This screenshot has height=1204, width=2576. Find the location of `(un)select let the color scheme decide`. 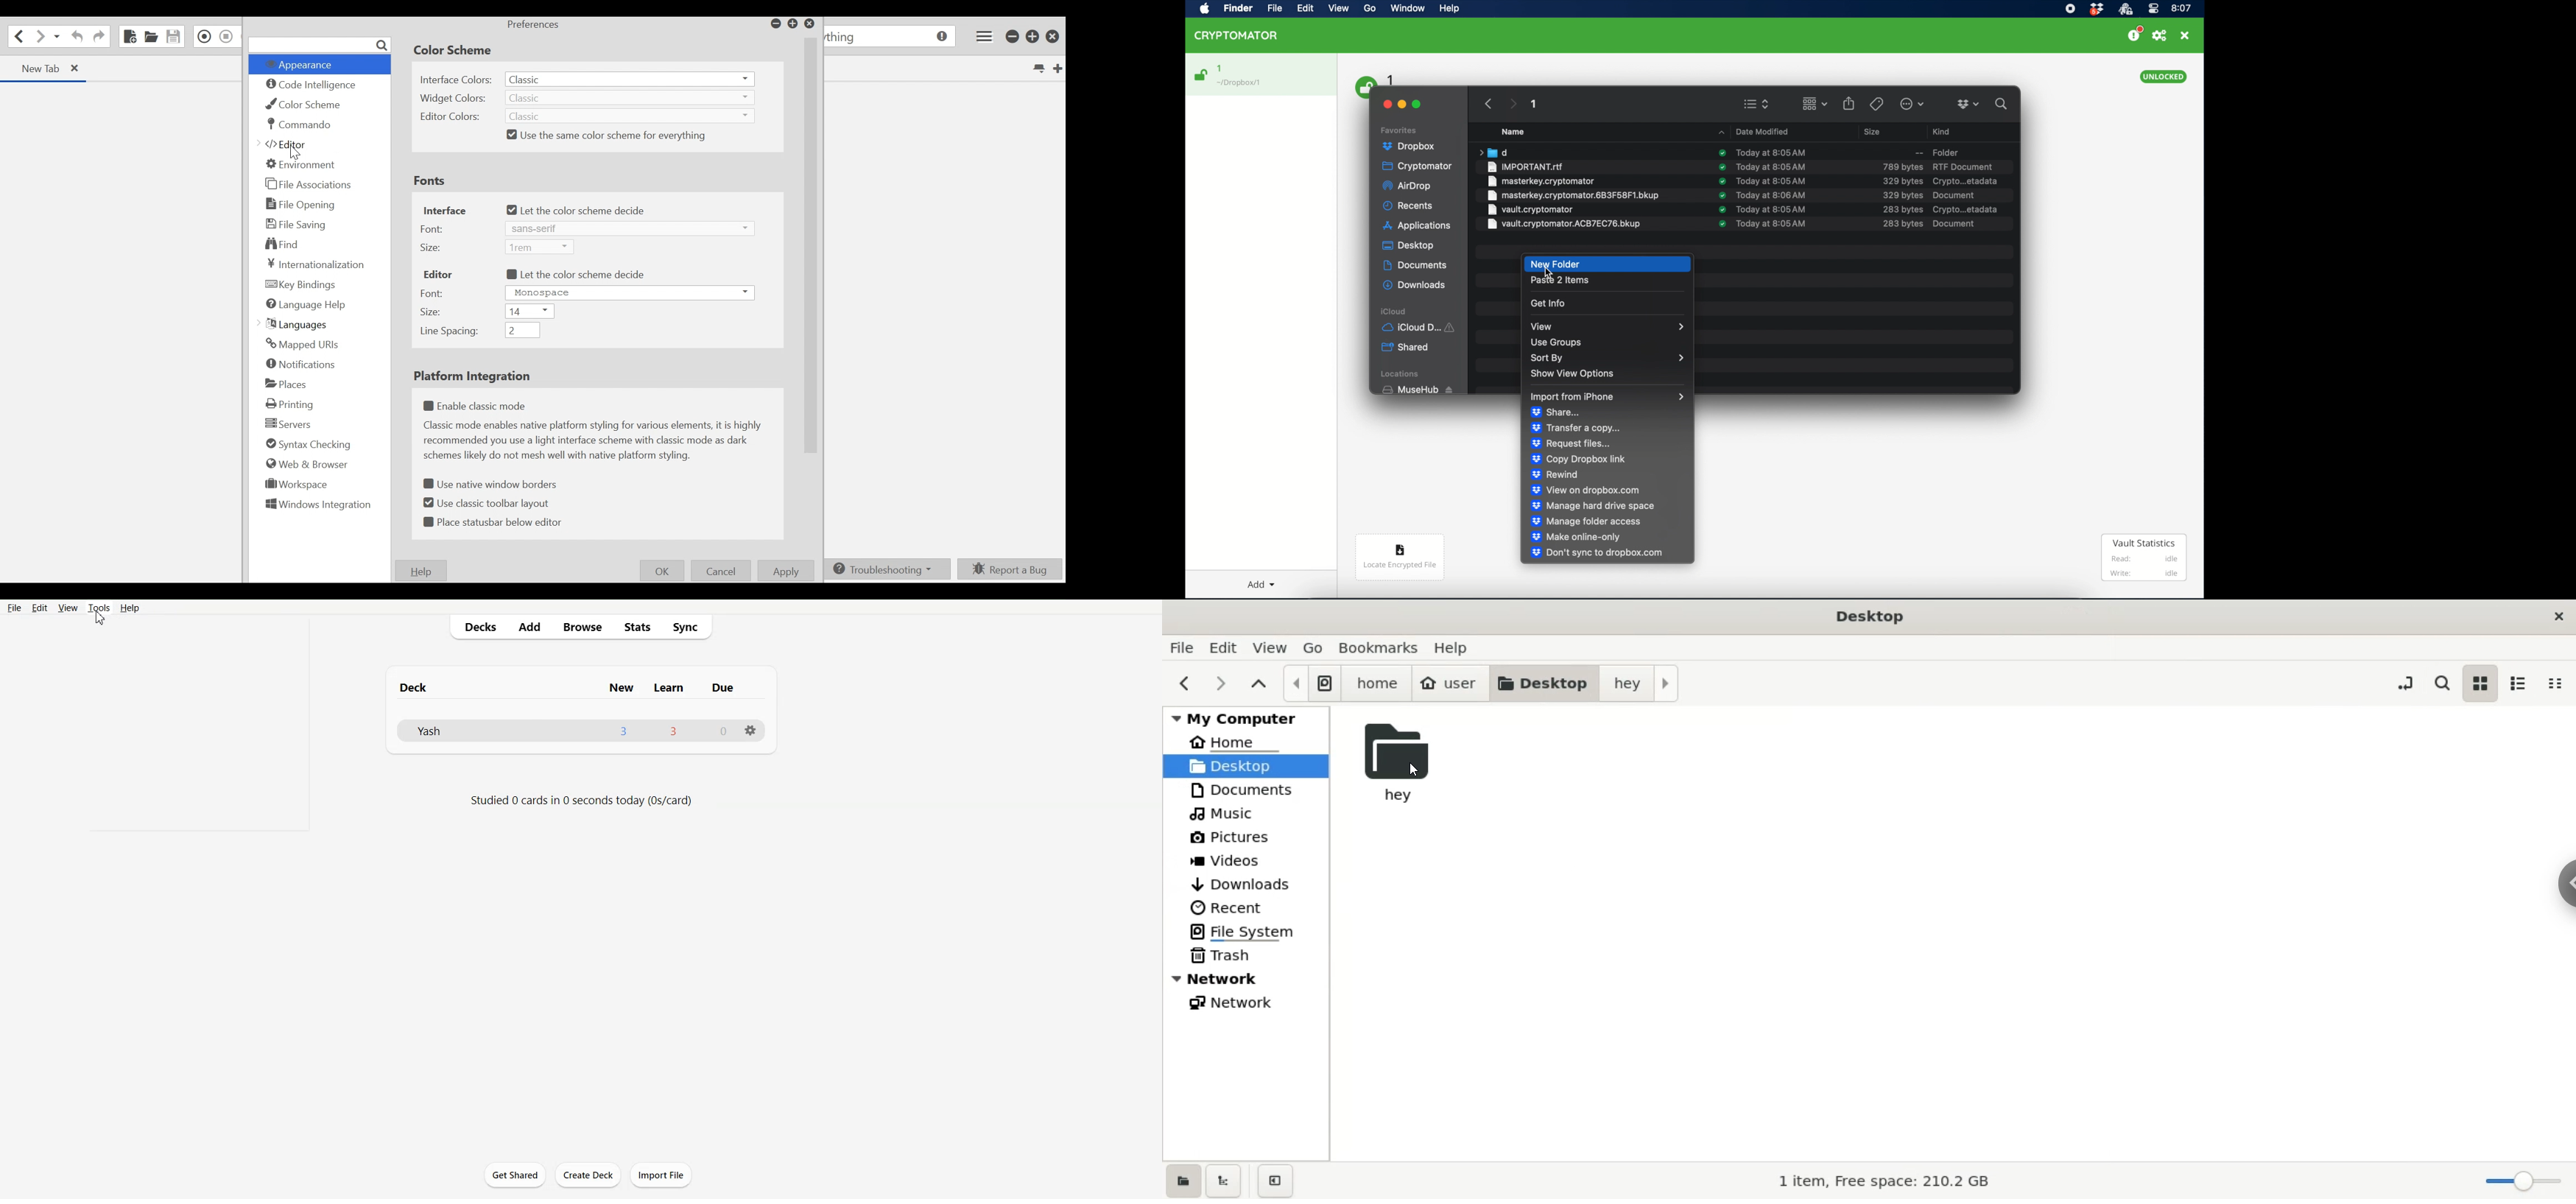

(un)select let the color scheme decide is located at coordinates (579, 275).